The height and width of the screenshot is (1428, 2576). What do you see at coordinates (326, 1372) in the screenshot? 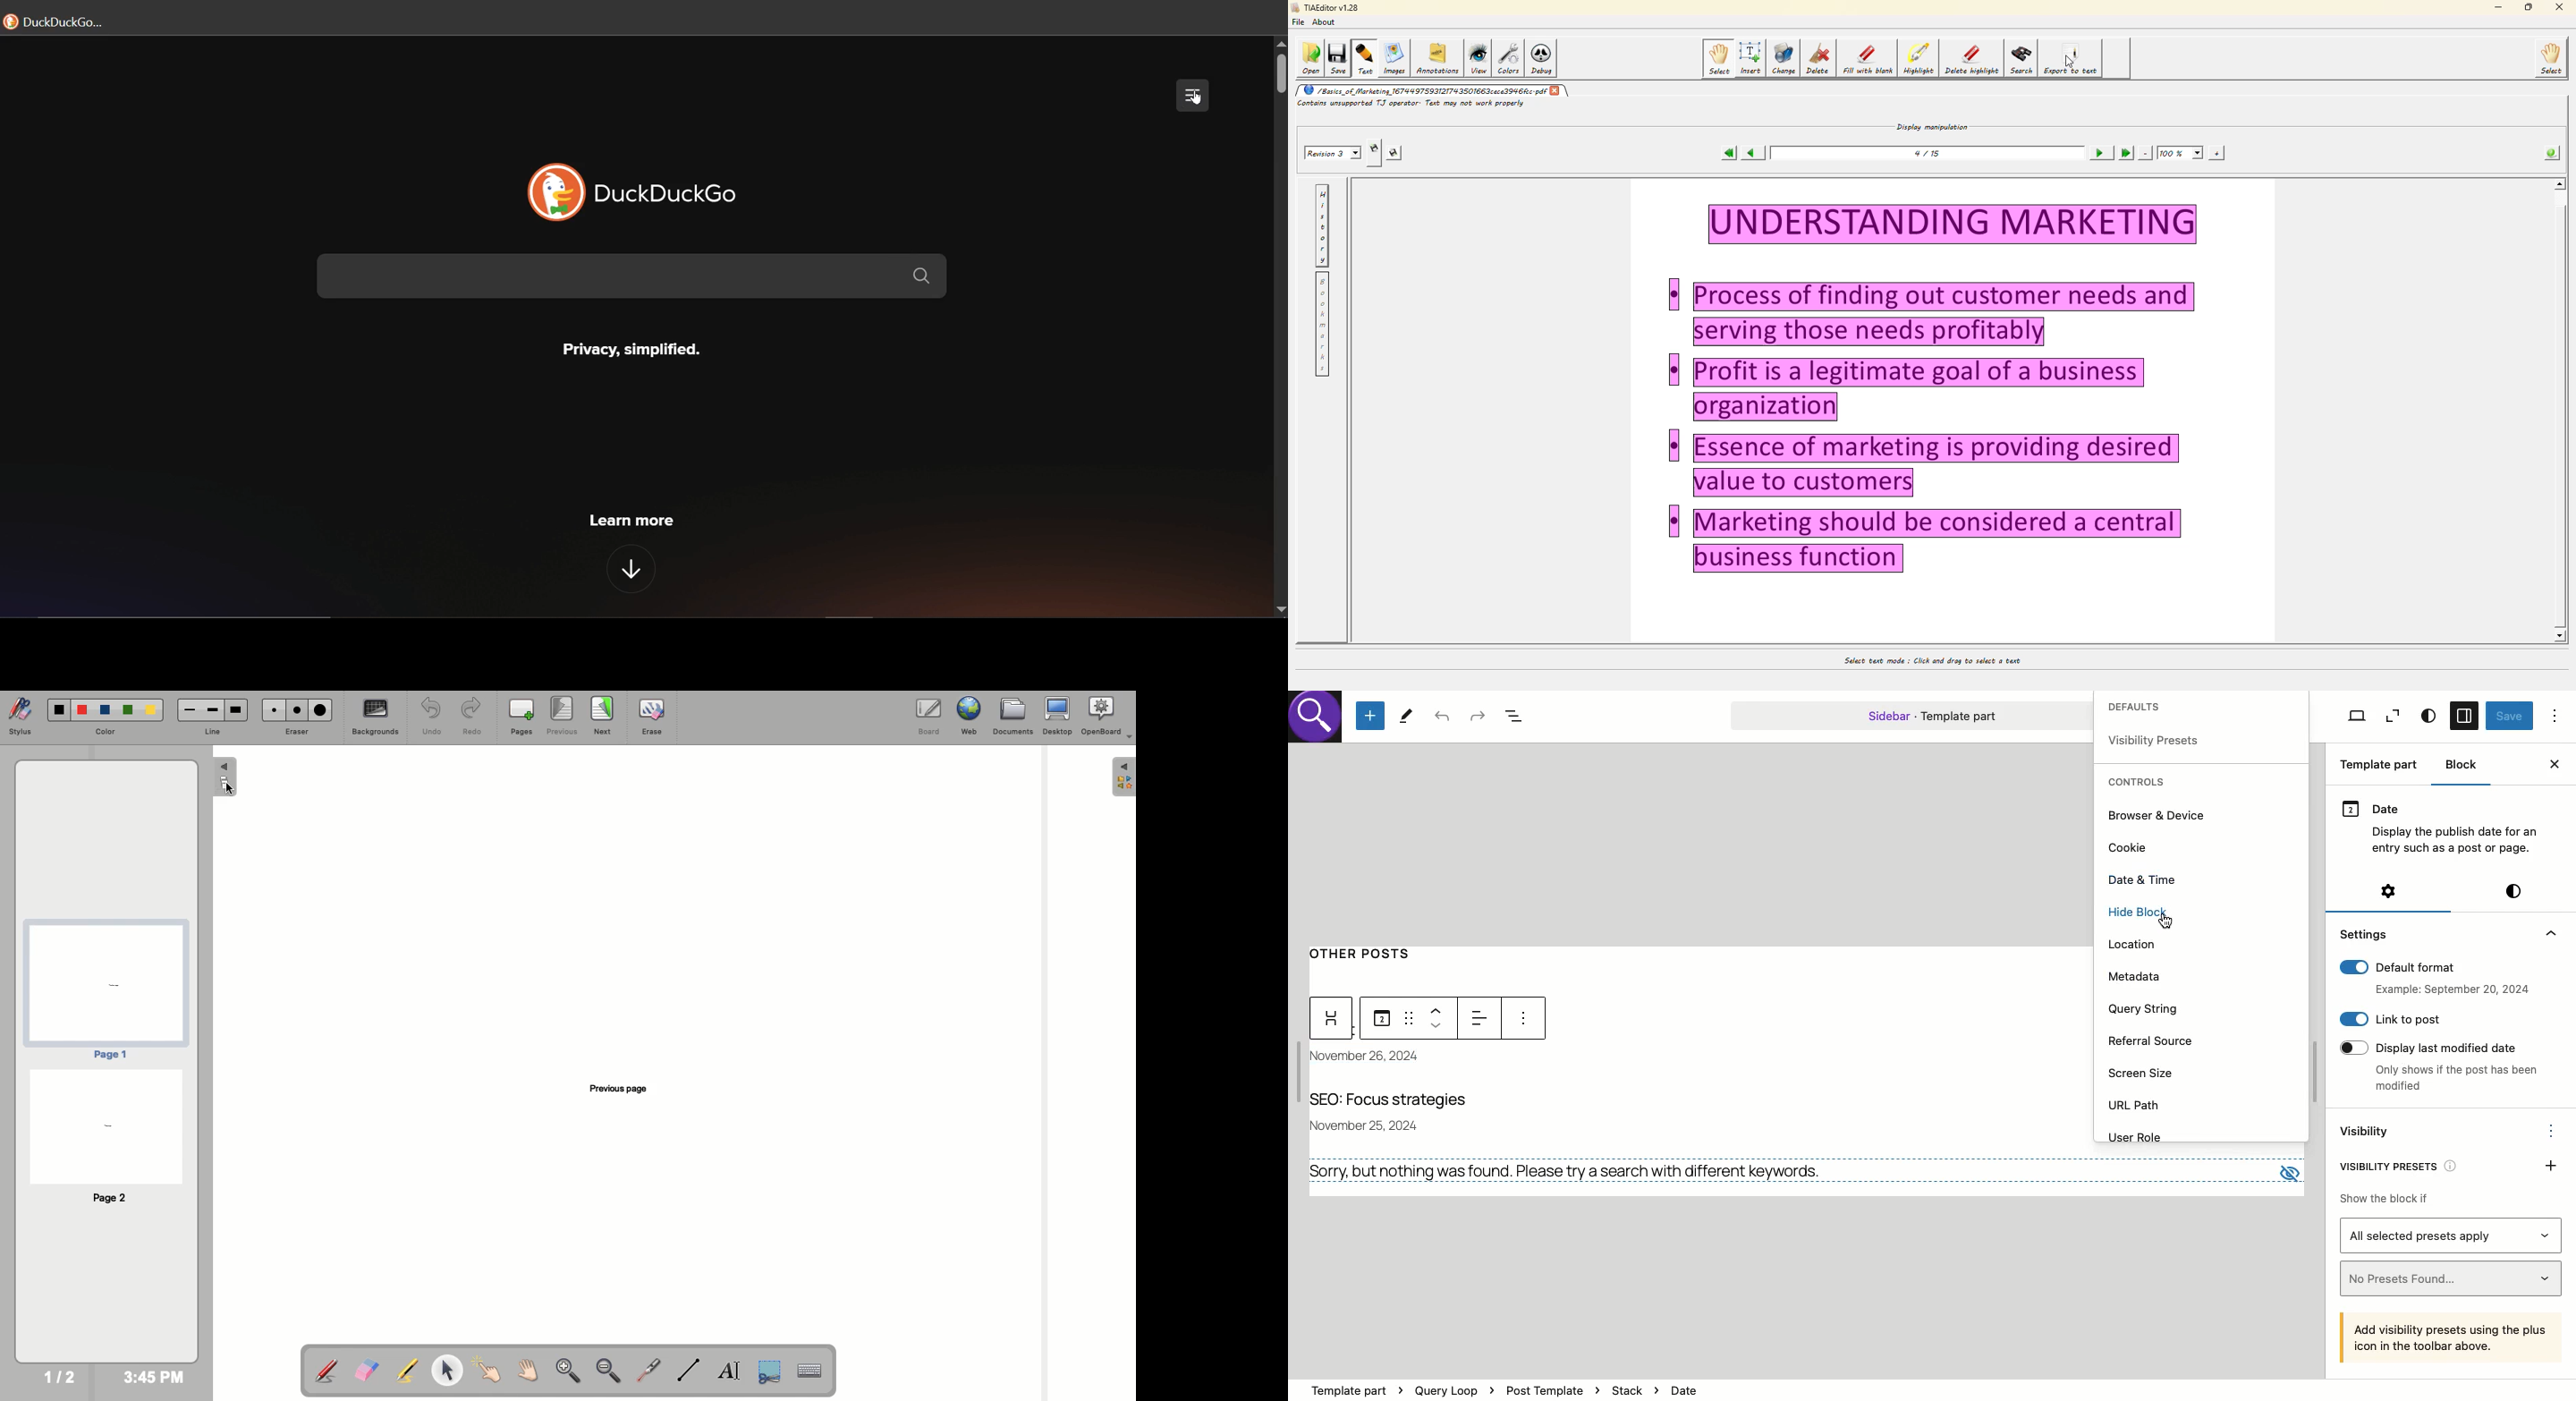
I see `Annotate the document` at bounding box center [326, 1372].